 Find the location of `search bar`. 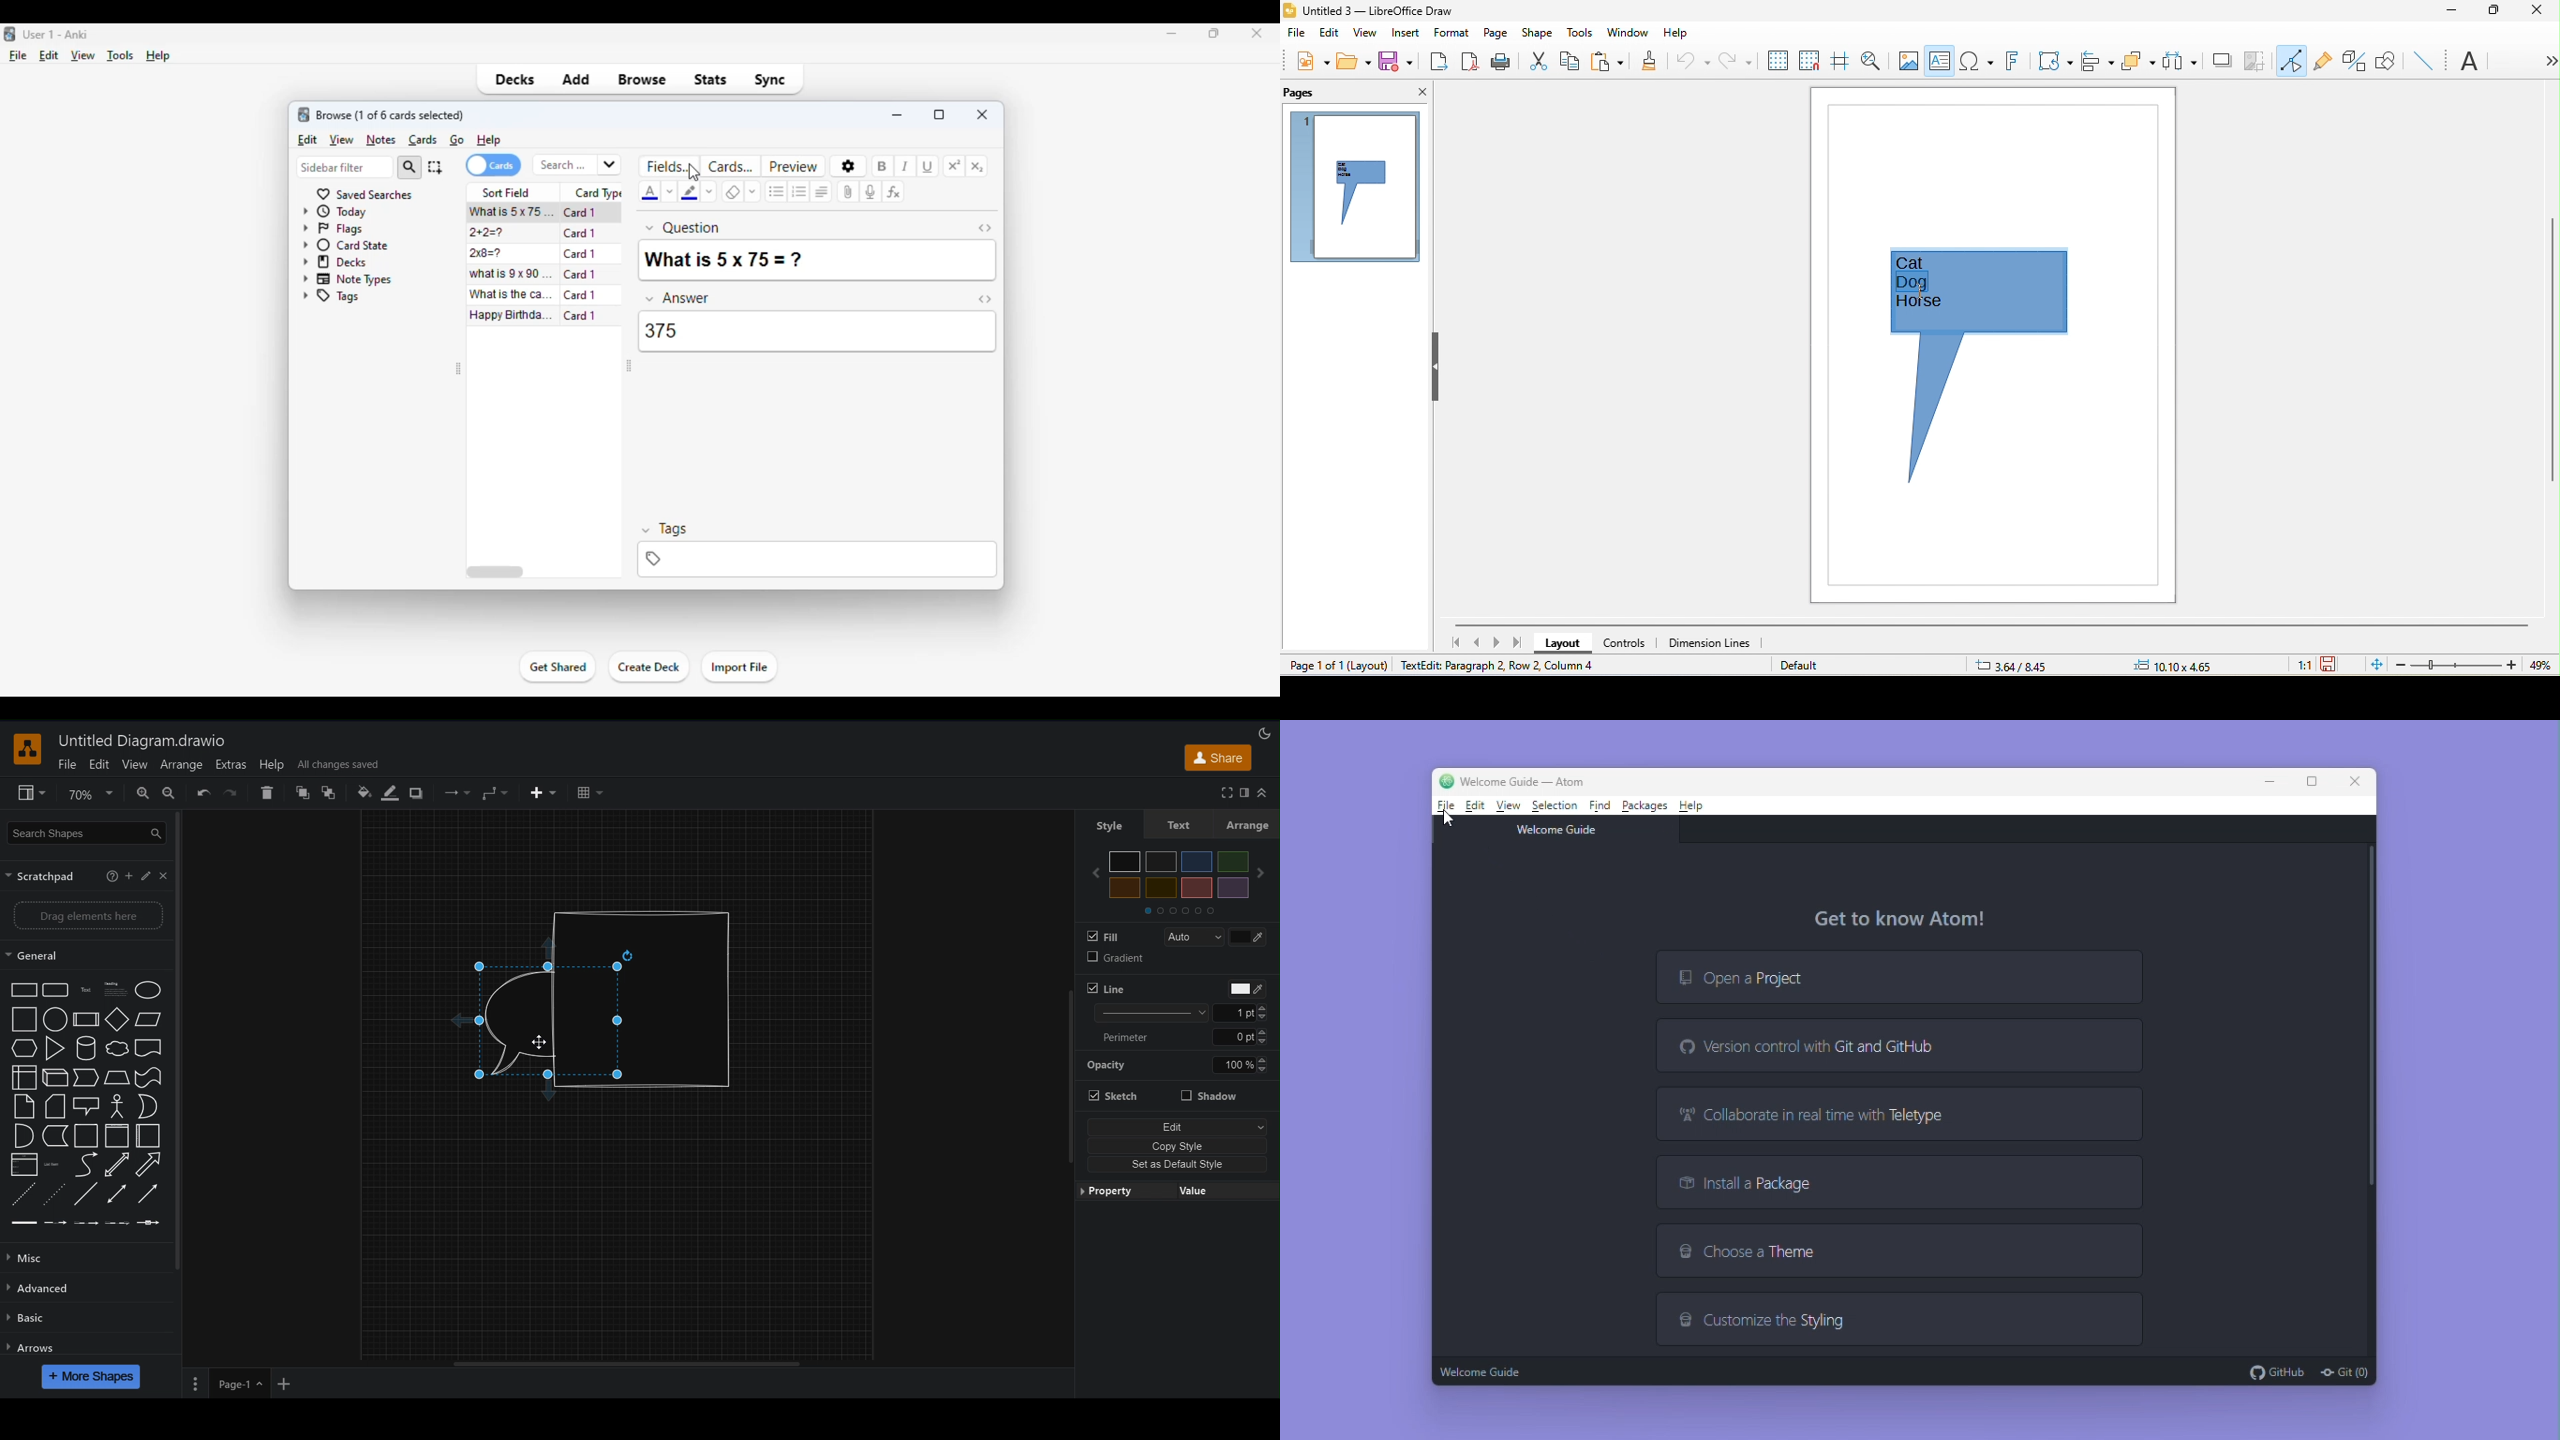

search bar is located at coordinates (577, 165).